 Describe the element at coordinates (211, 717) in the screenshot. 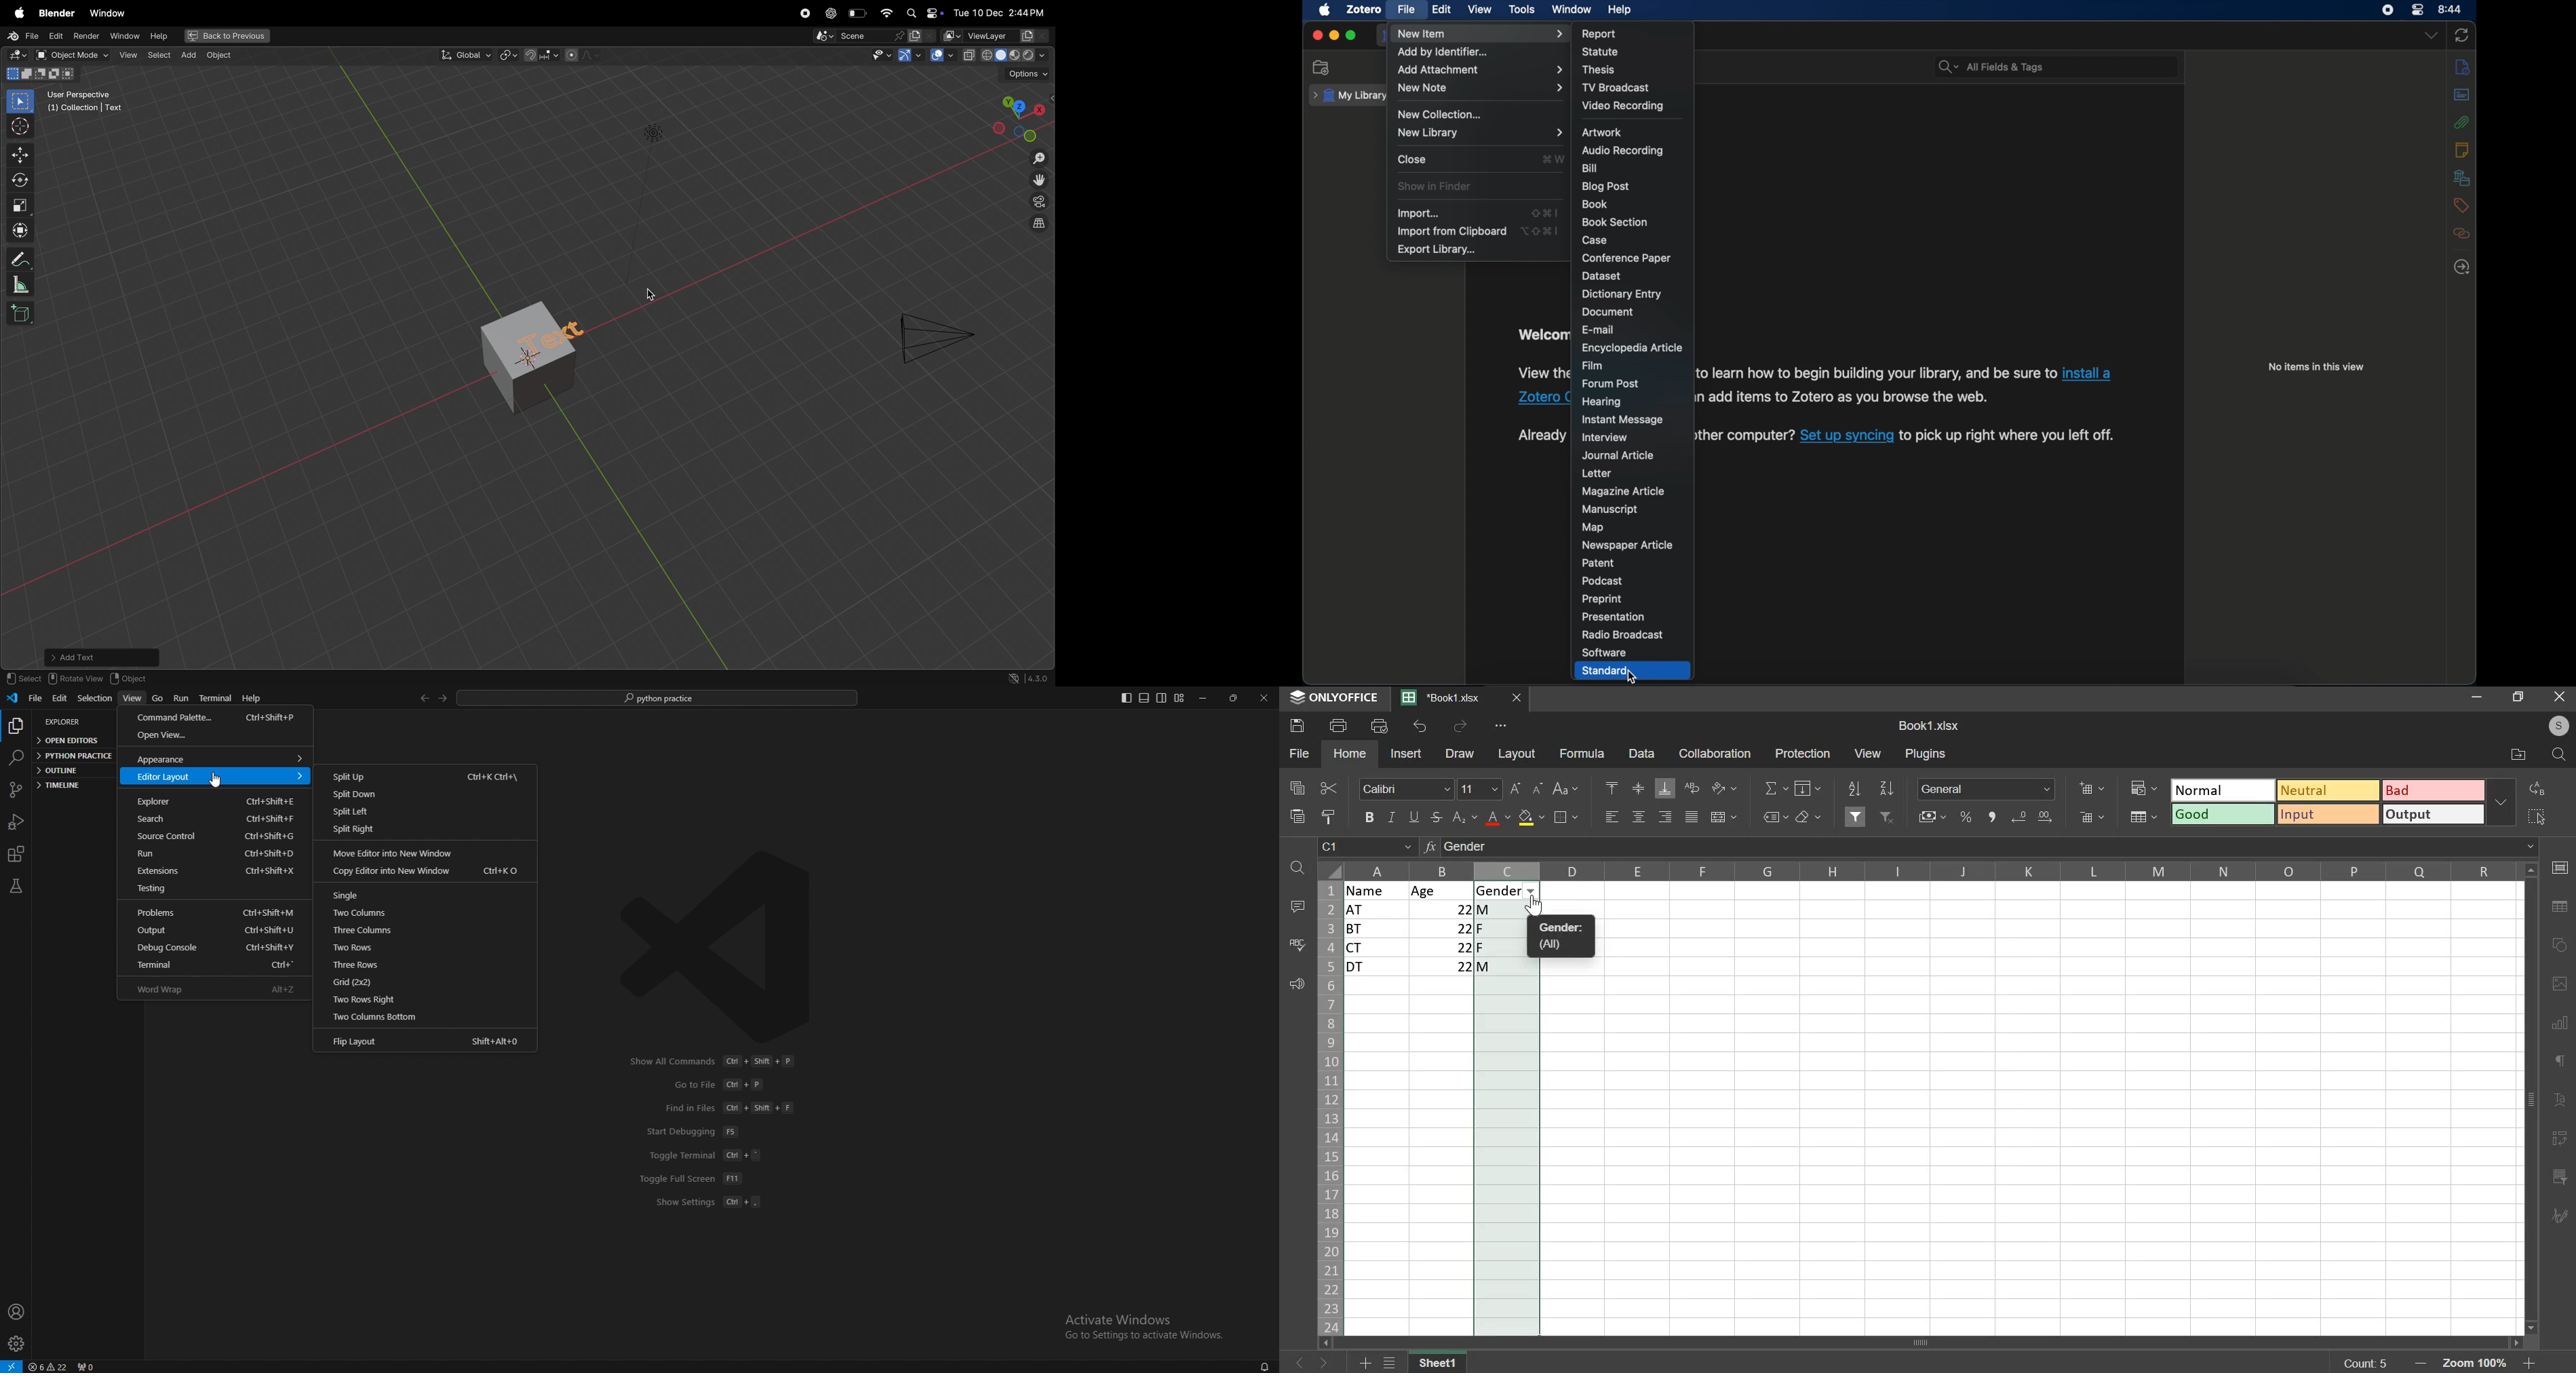

I see `command palette ctrl+shift+p` at that location.